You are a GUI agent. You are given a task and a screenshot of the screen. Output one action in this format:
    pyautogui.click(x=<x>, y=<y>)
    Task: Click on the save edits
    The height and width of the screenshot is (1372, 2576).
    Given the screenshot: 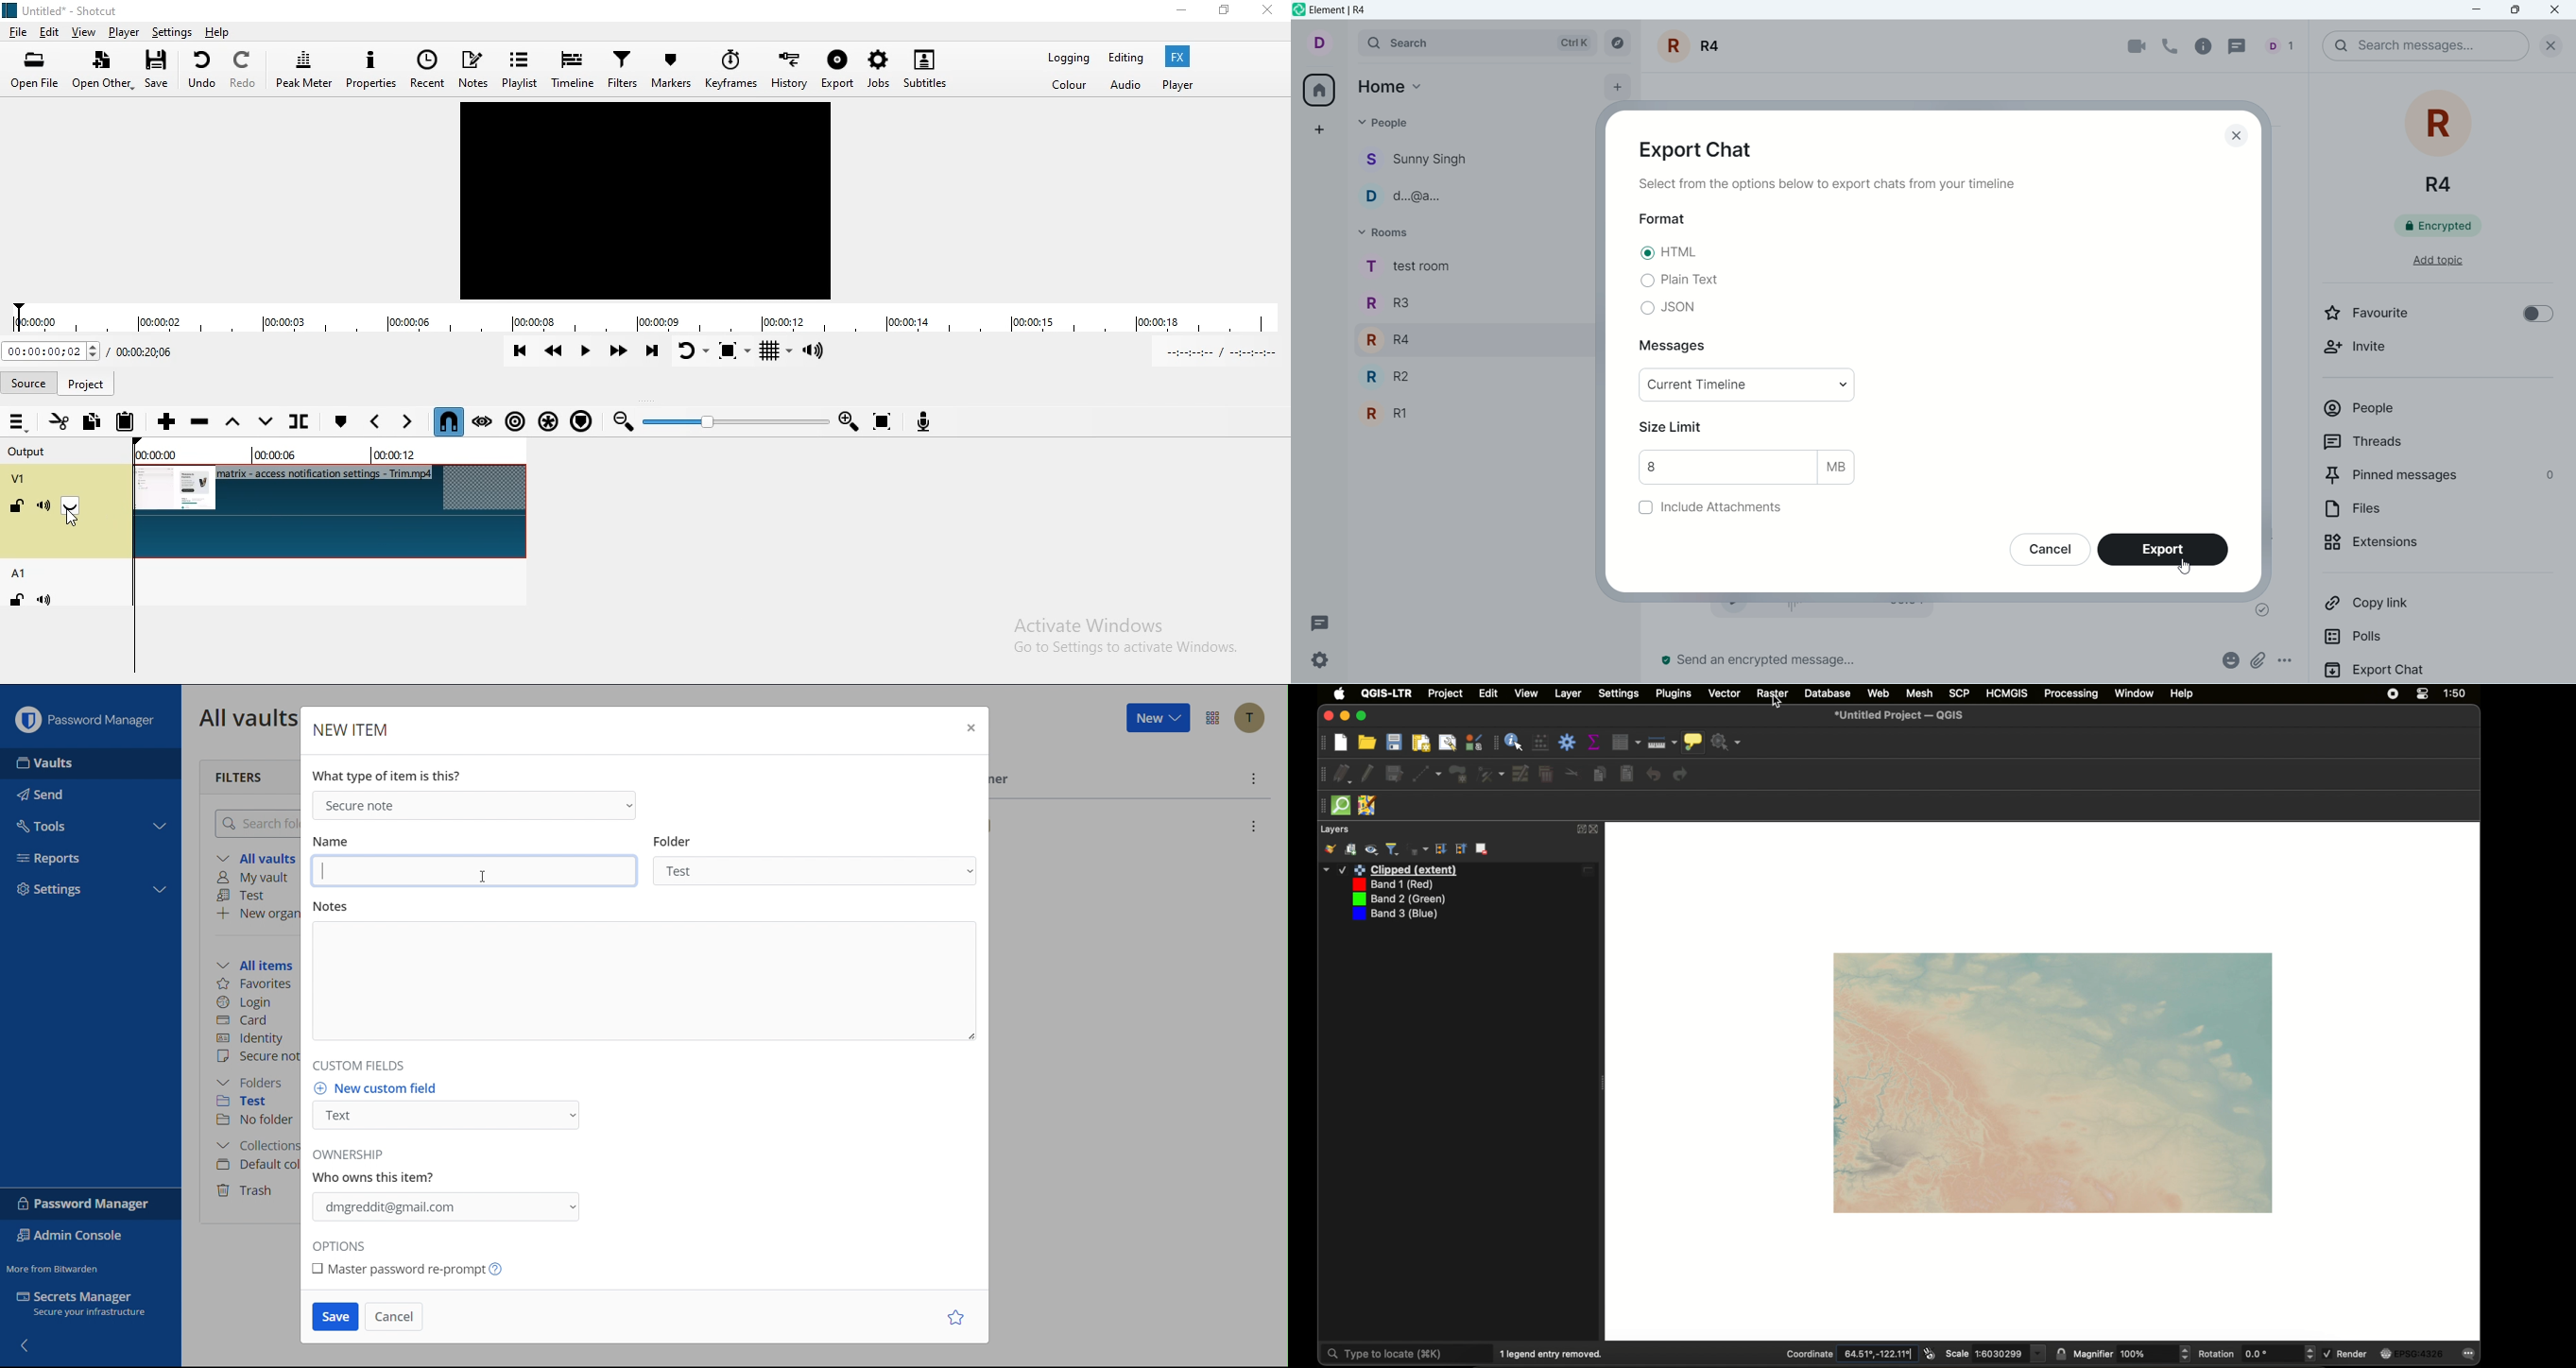 What is the action you would take?
    pyautogui.click(x=1394, y=774)
    